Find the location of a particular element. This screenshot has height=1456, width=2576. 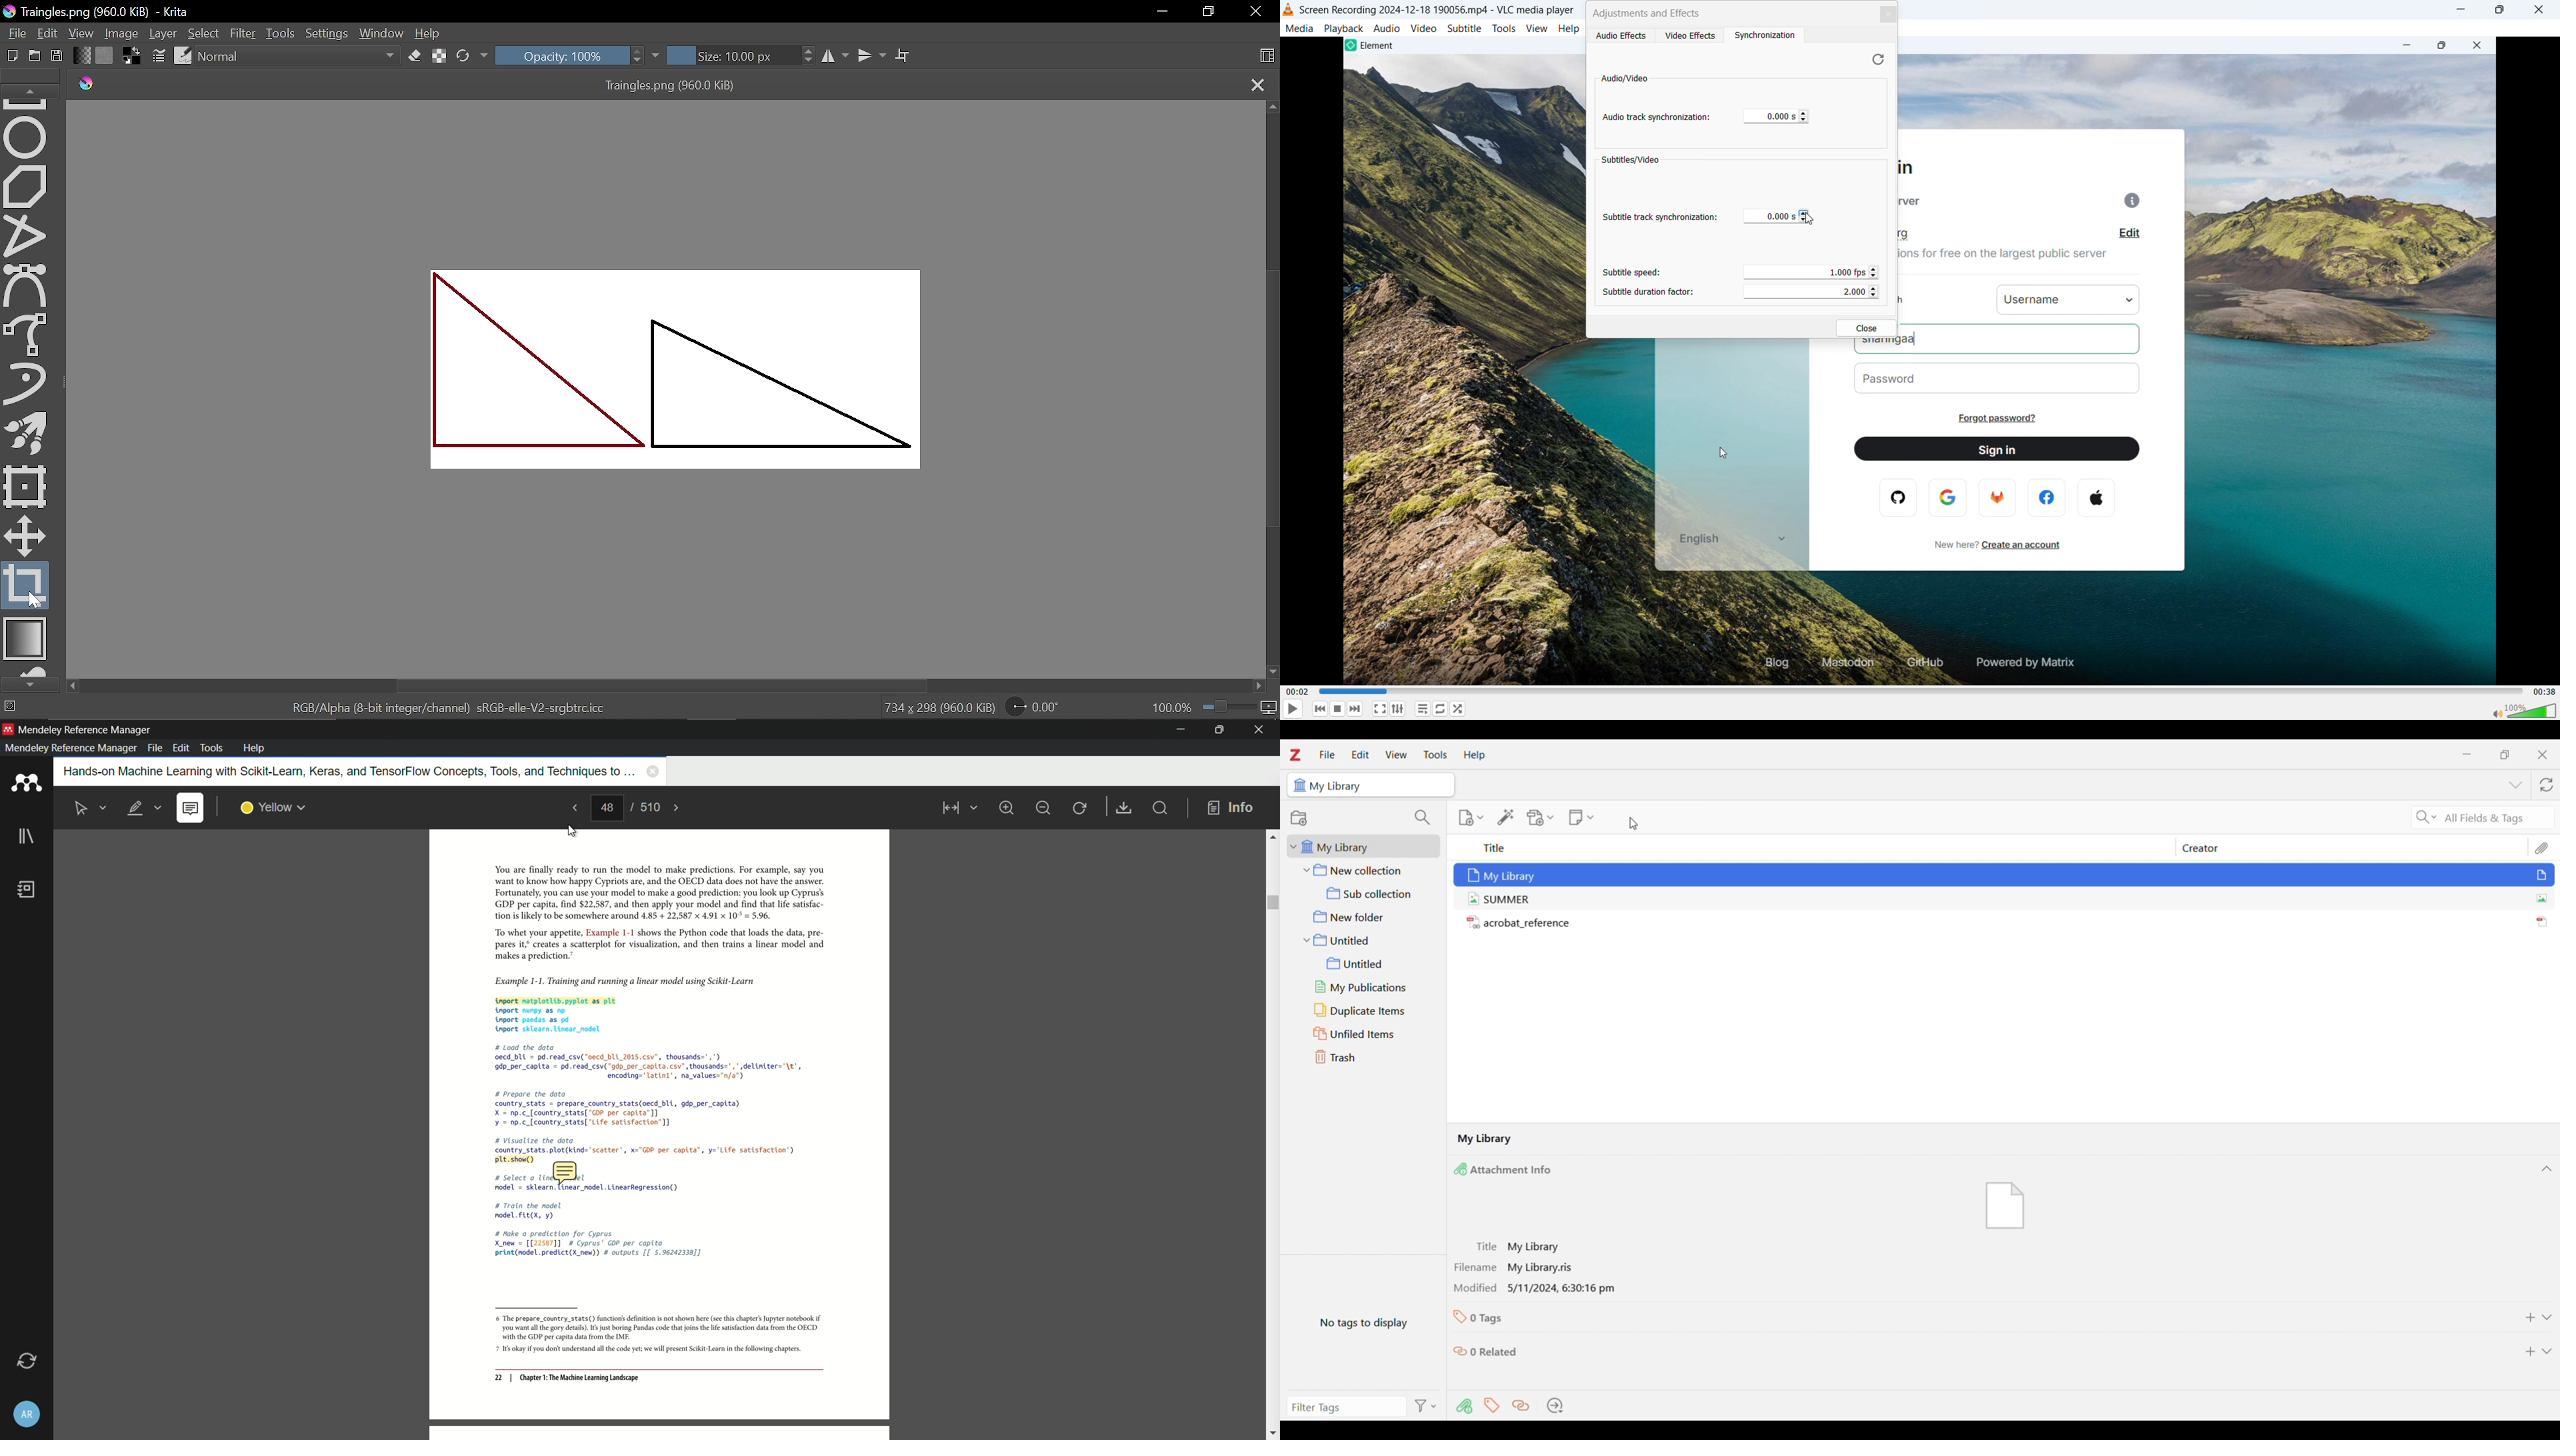

move left is located at coordinates (72, 686).